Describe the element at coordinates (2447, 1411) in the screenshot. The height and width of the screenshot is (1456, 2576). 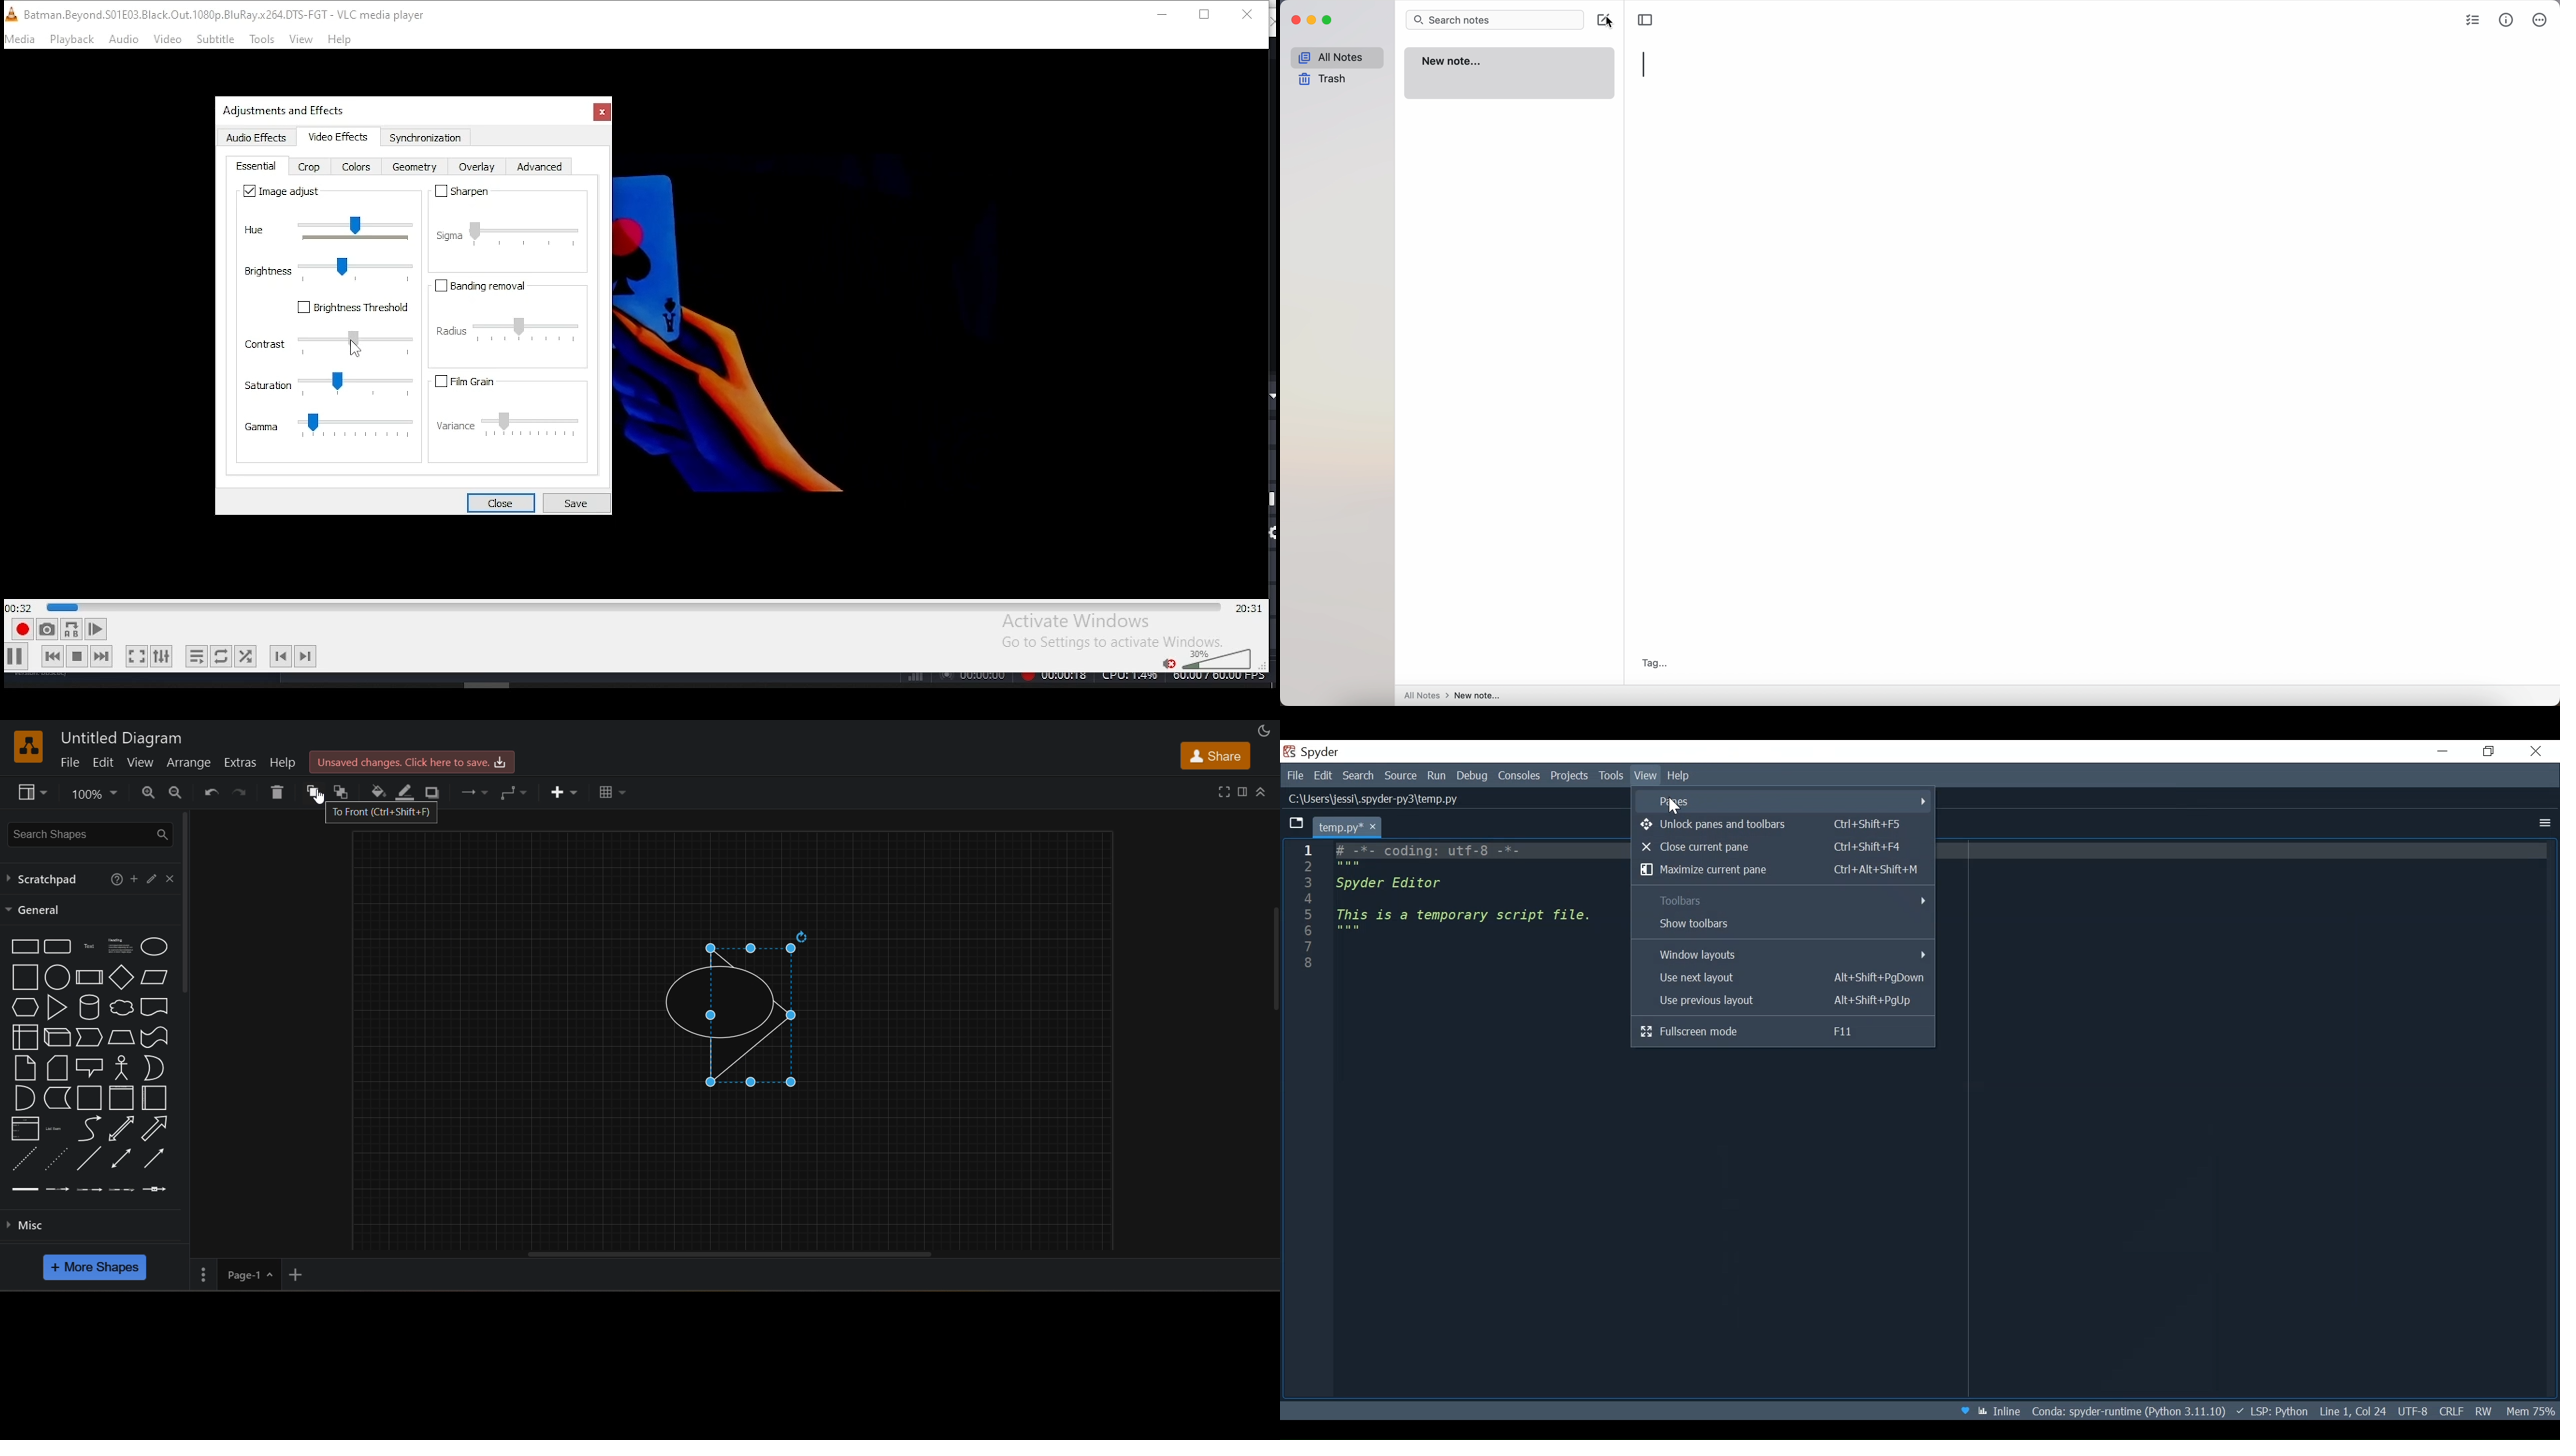
I see `File EQL Status` at that location.